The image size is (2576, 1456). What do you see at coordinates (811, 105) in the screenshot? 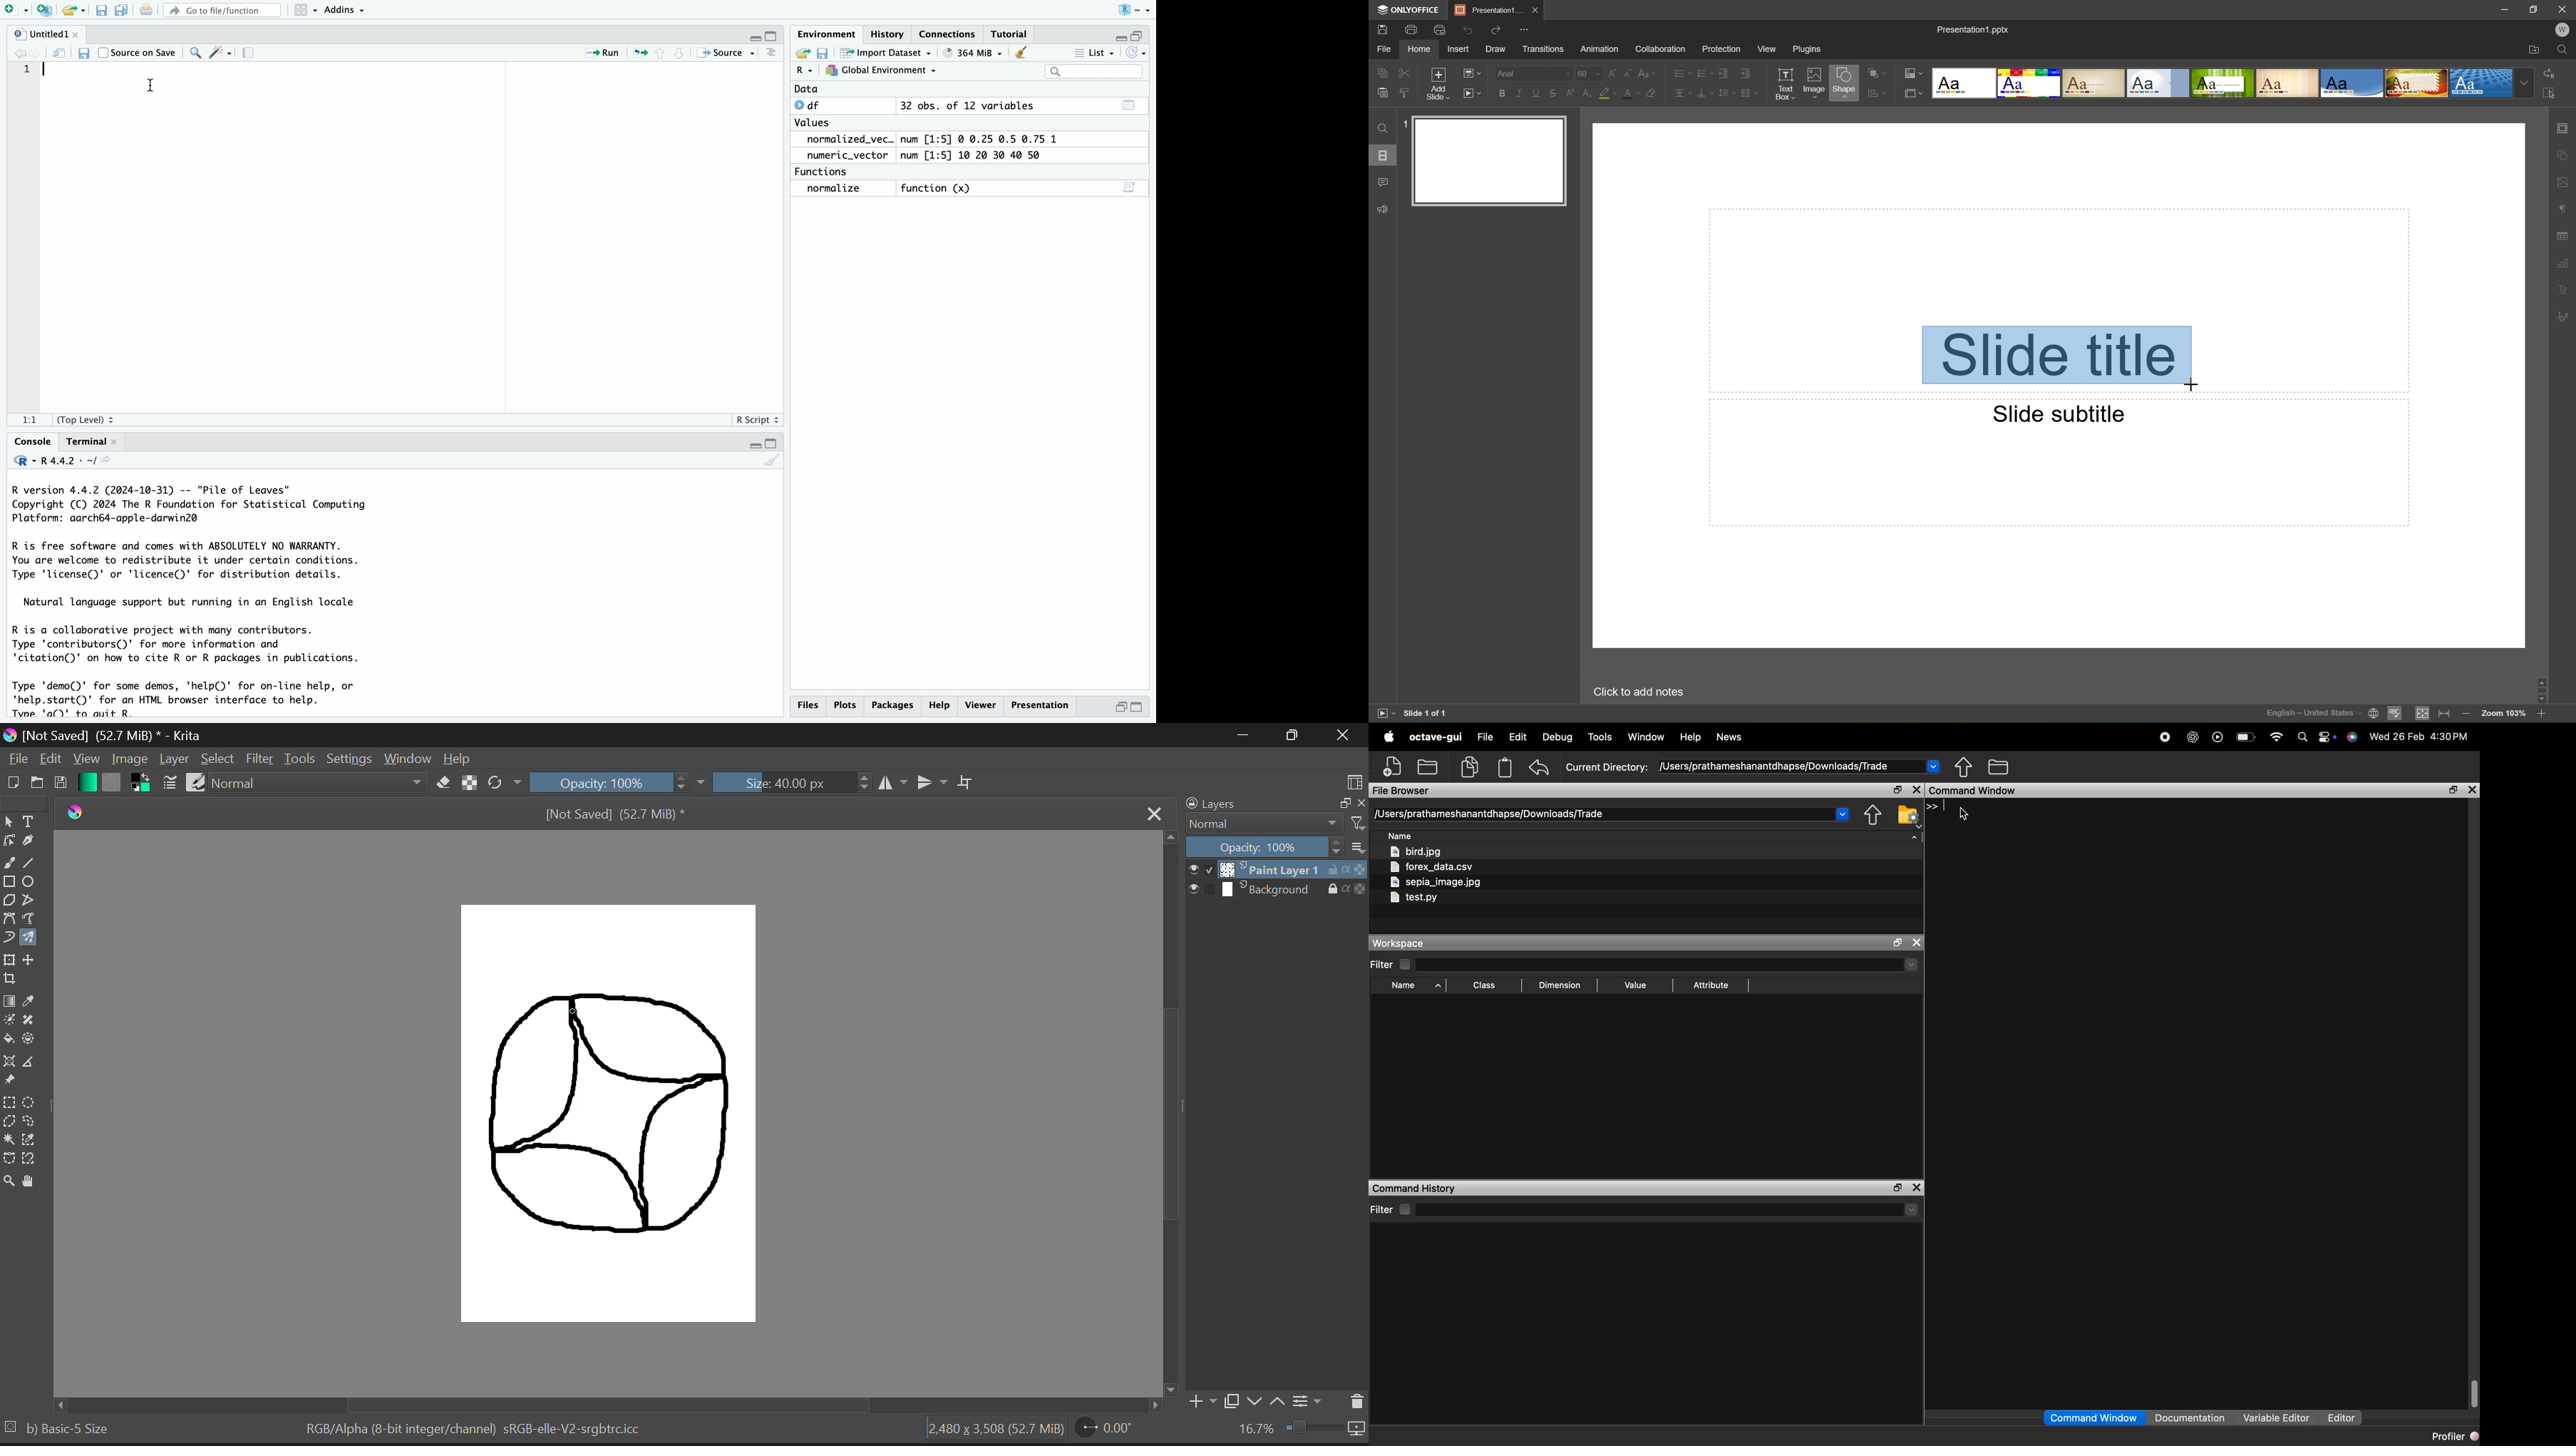
I see `df` at bounding box center [811, 105].